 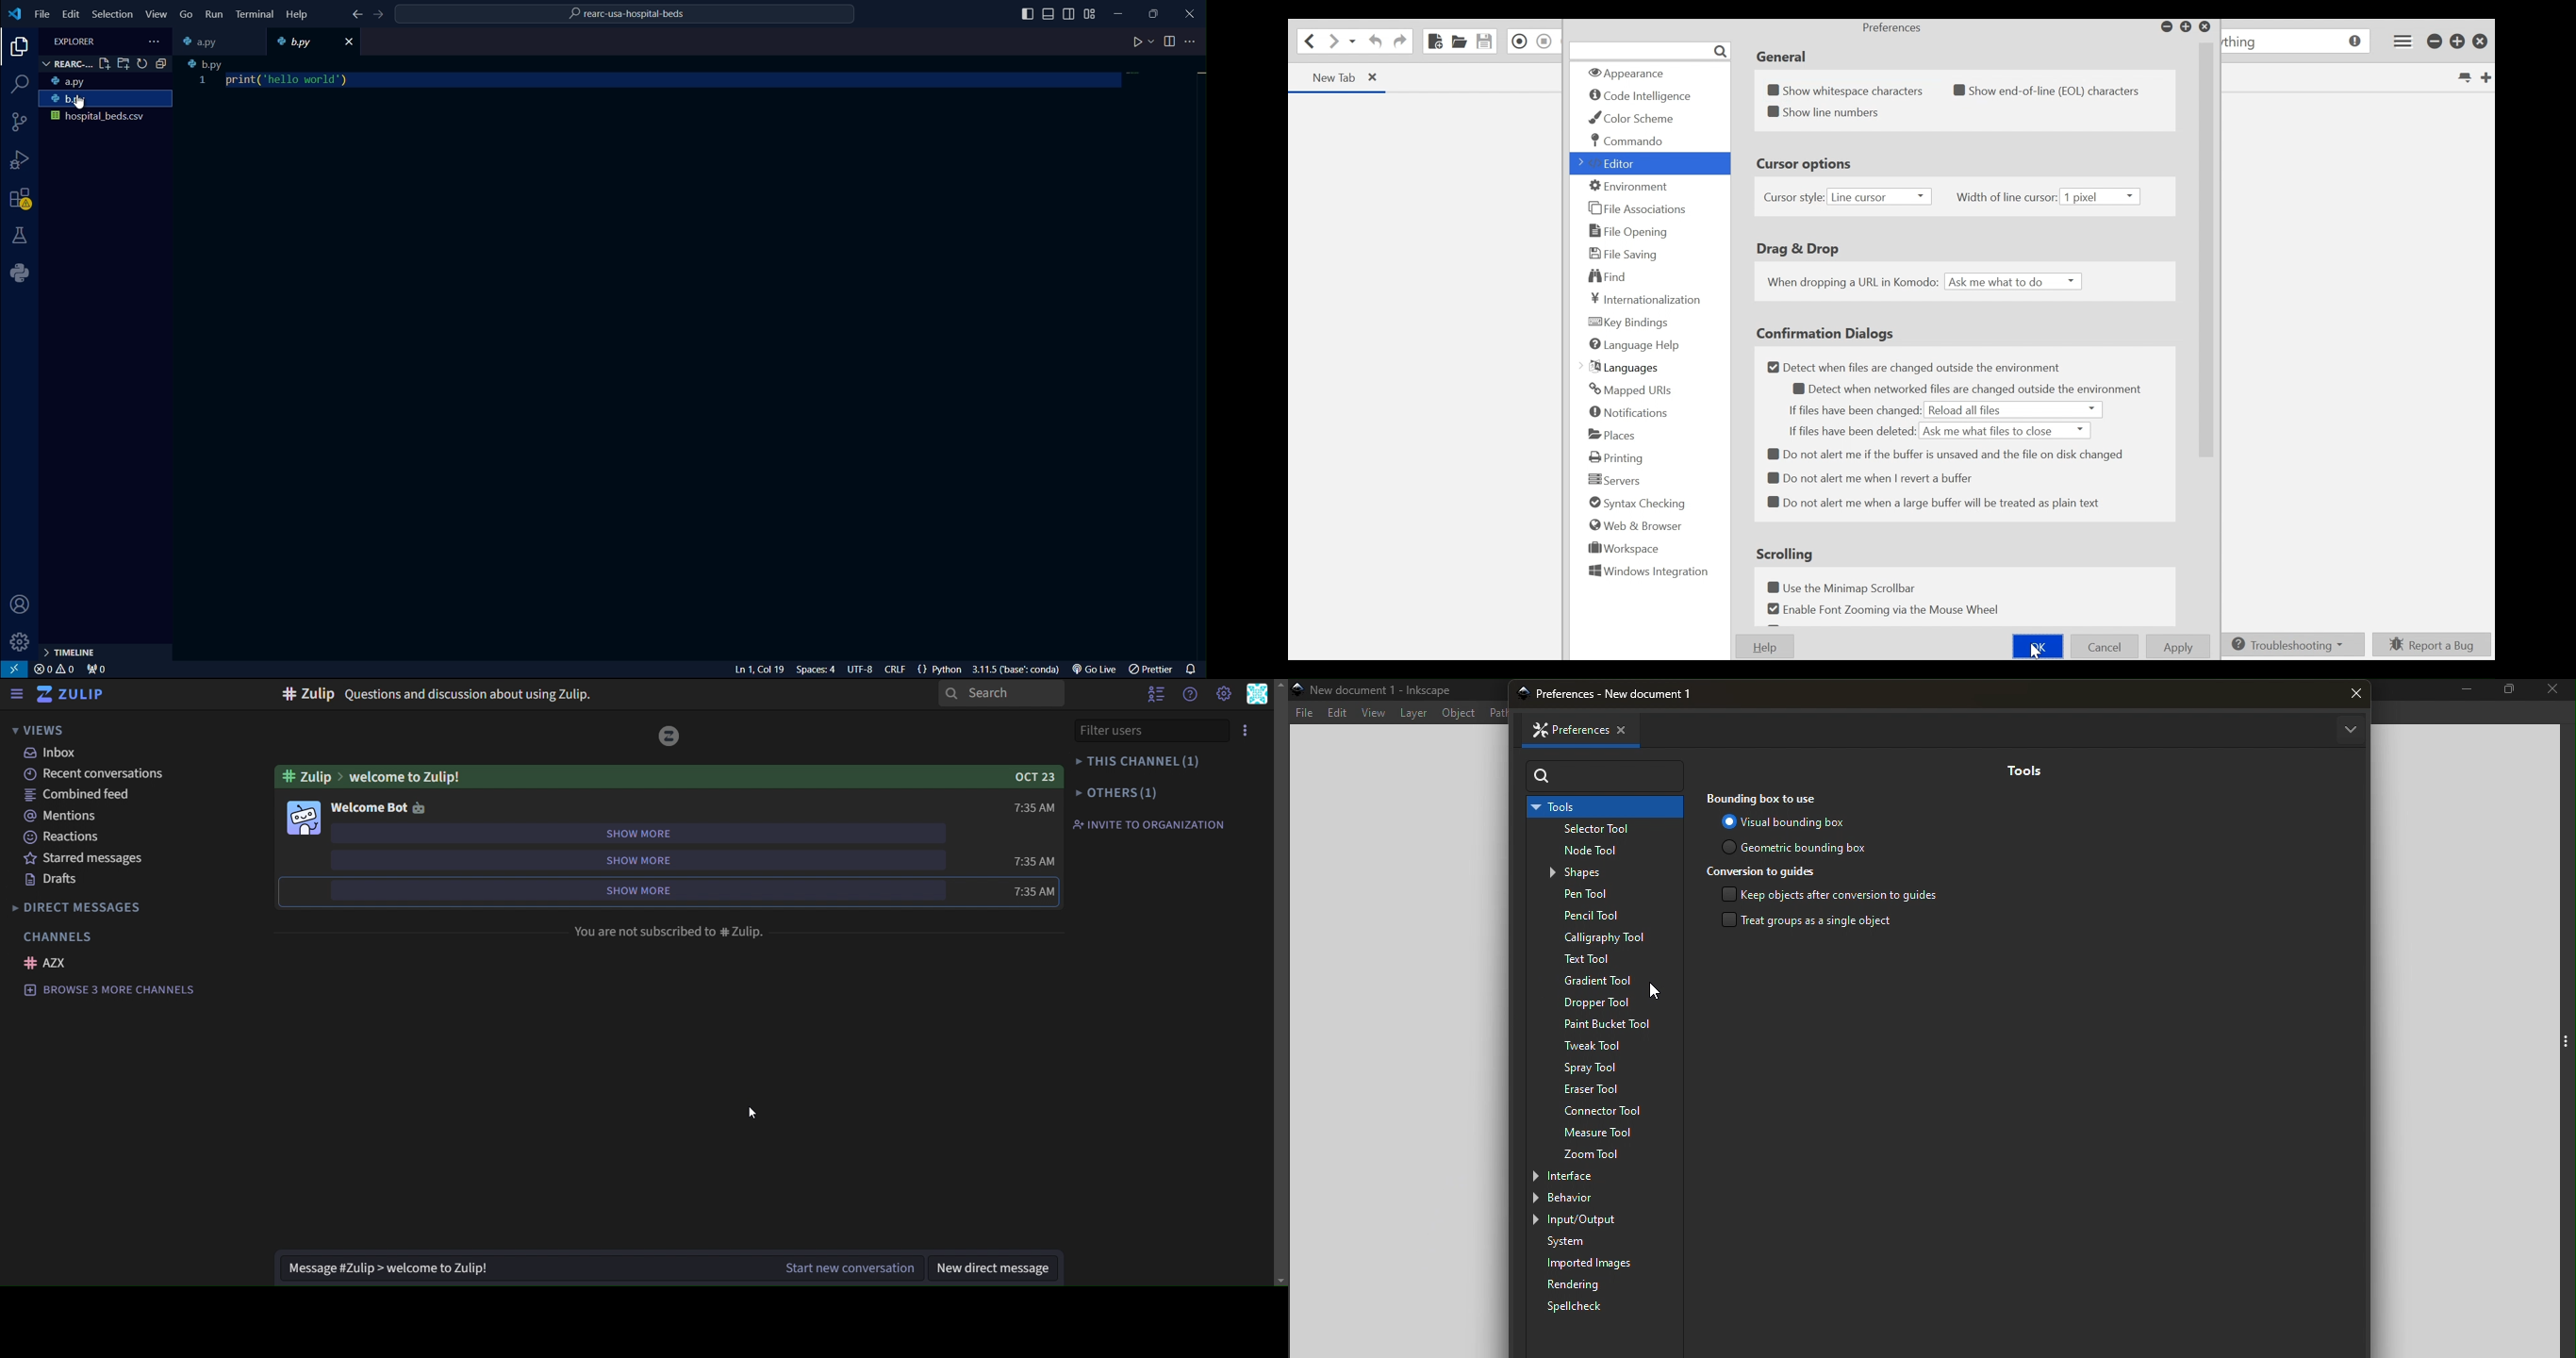 What do you see at coordinates (1586, 1307) in the screenshot?
I see `Spellcheck` at bounding box center [1586, 1307].